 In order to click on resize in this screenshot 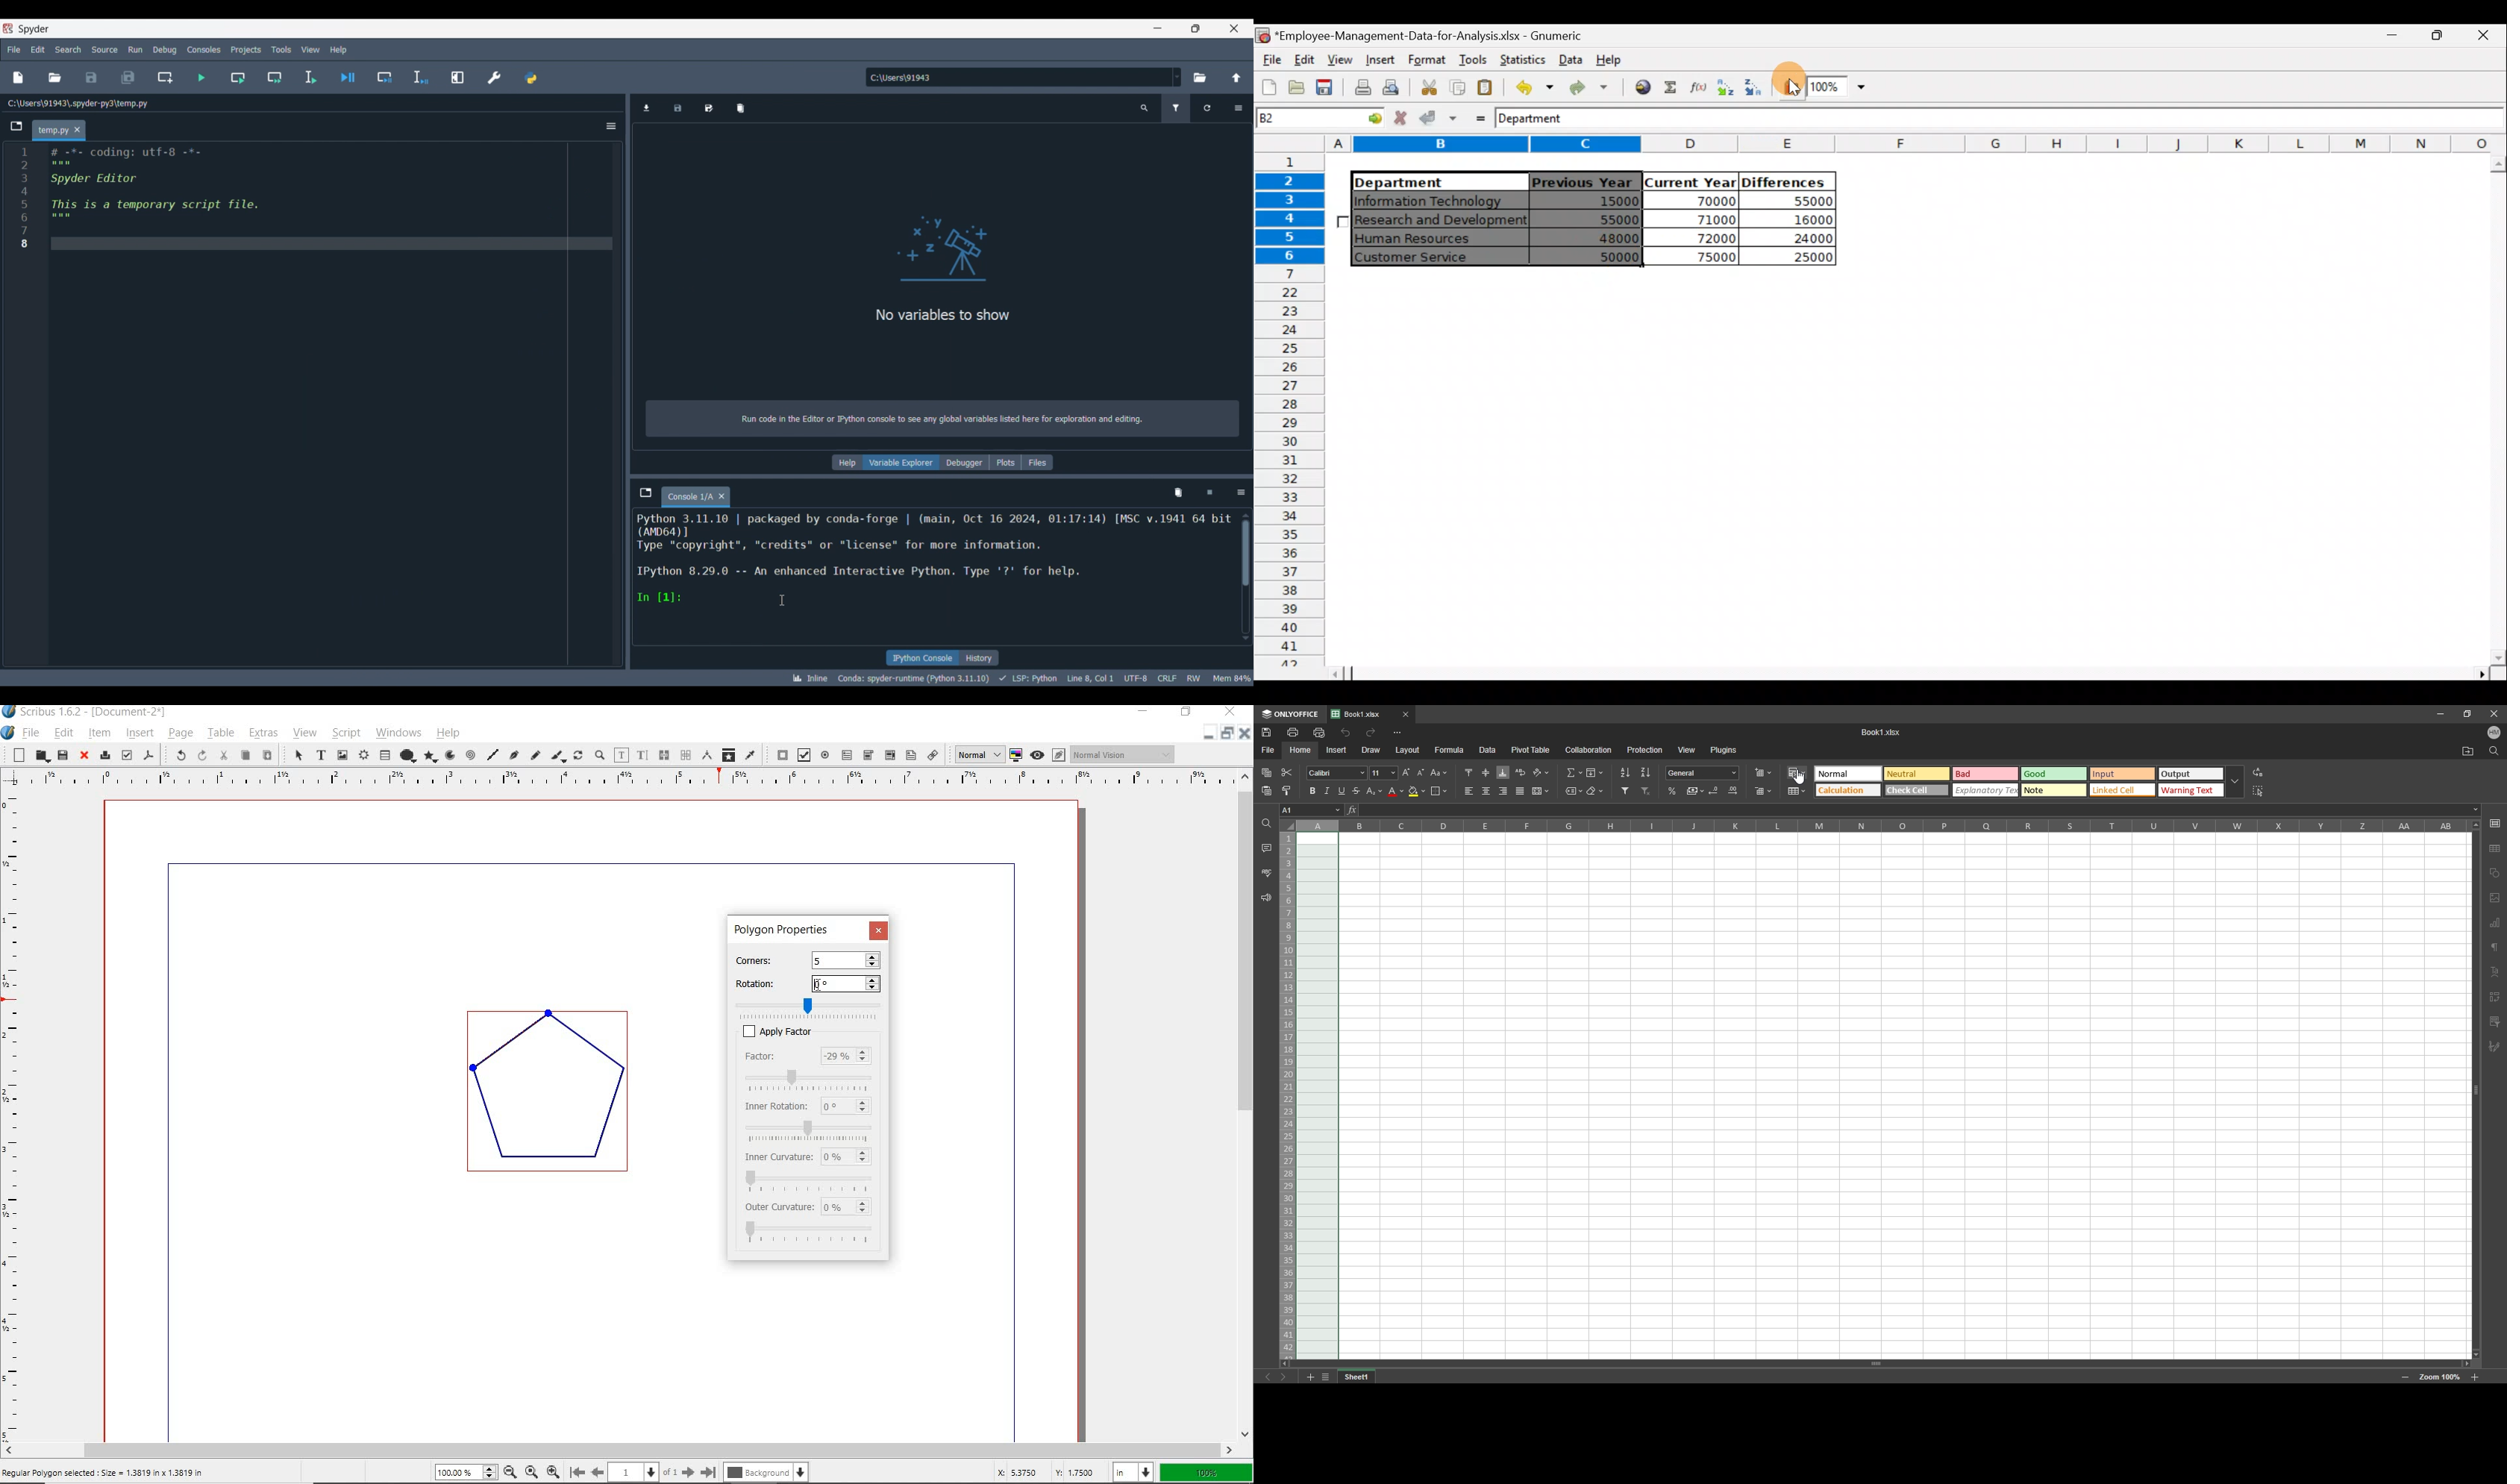, I will do `click(2468, 713)`.